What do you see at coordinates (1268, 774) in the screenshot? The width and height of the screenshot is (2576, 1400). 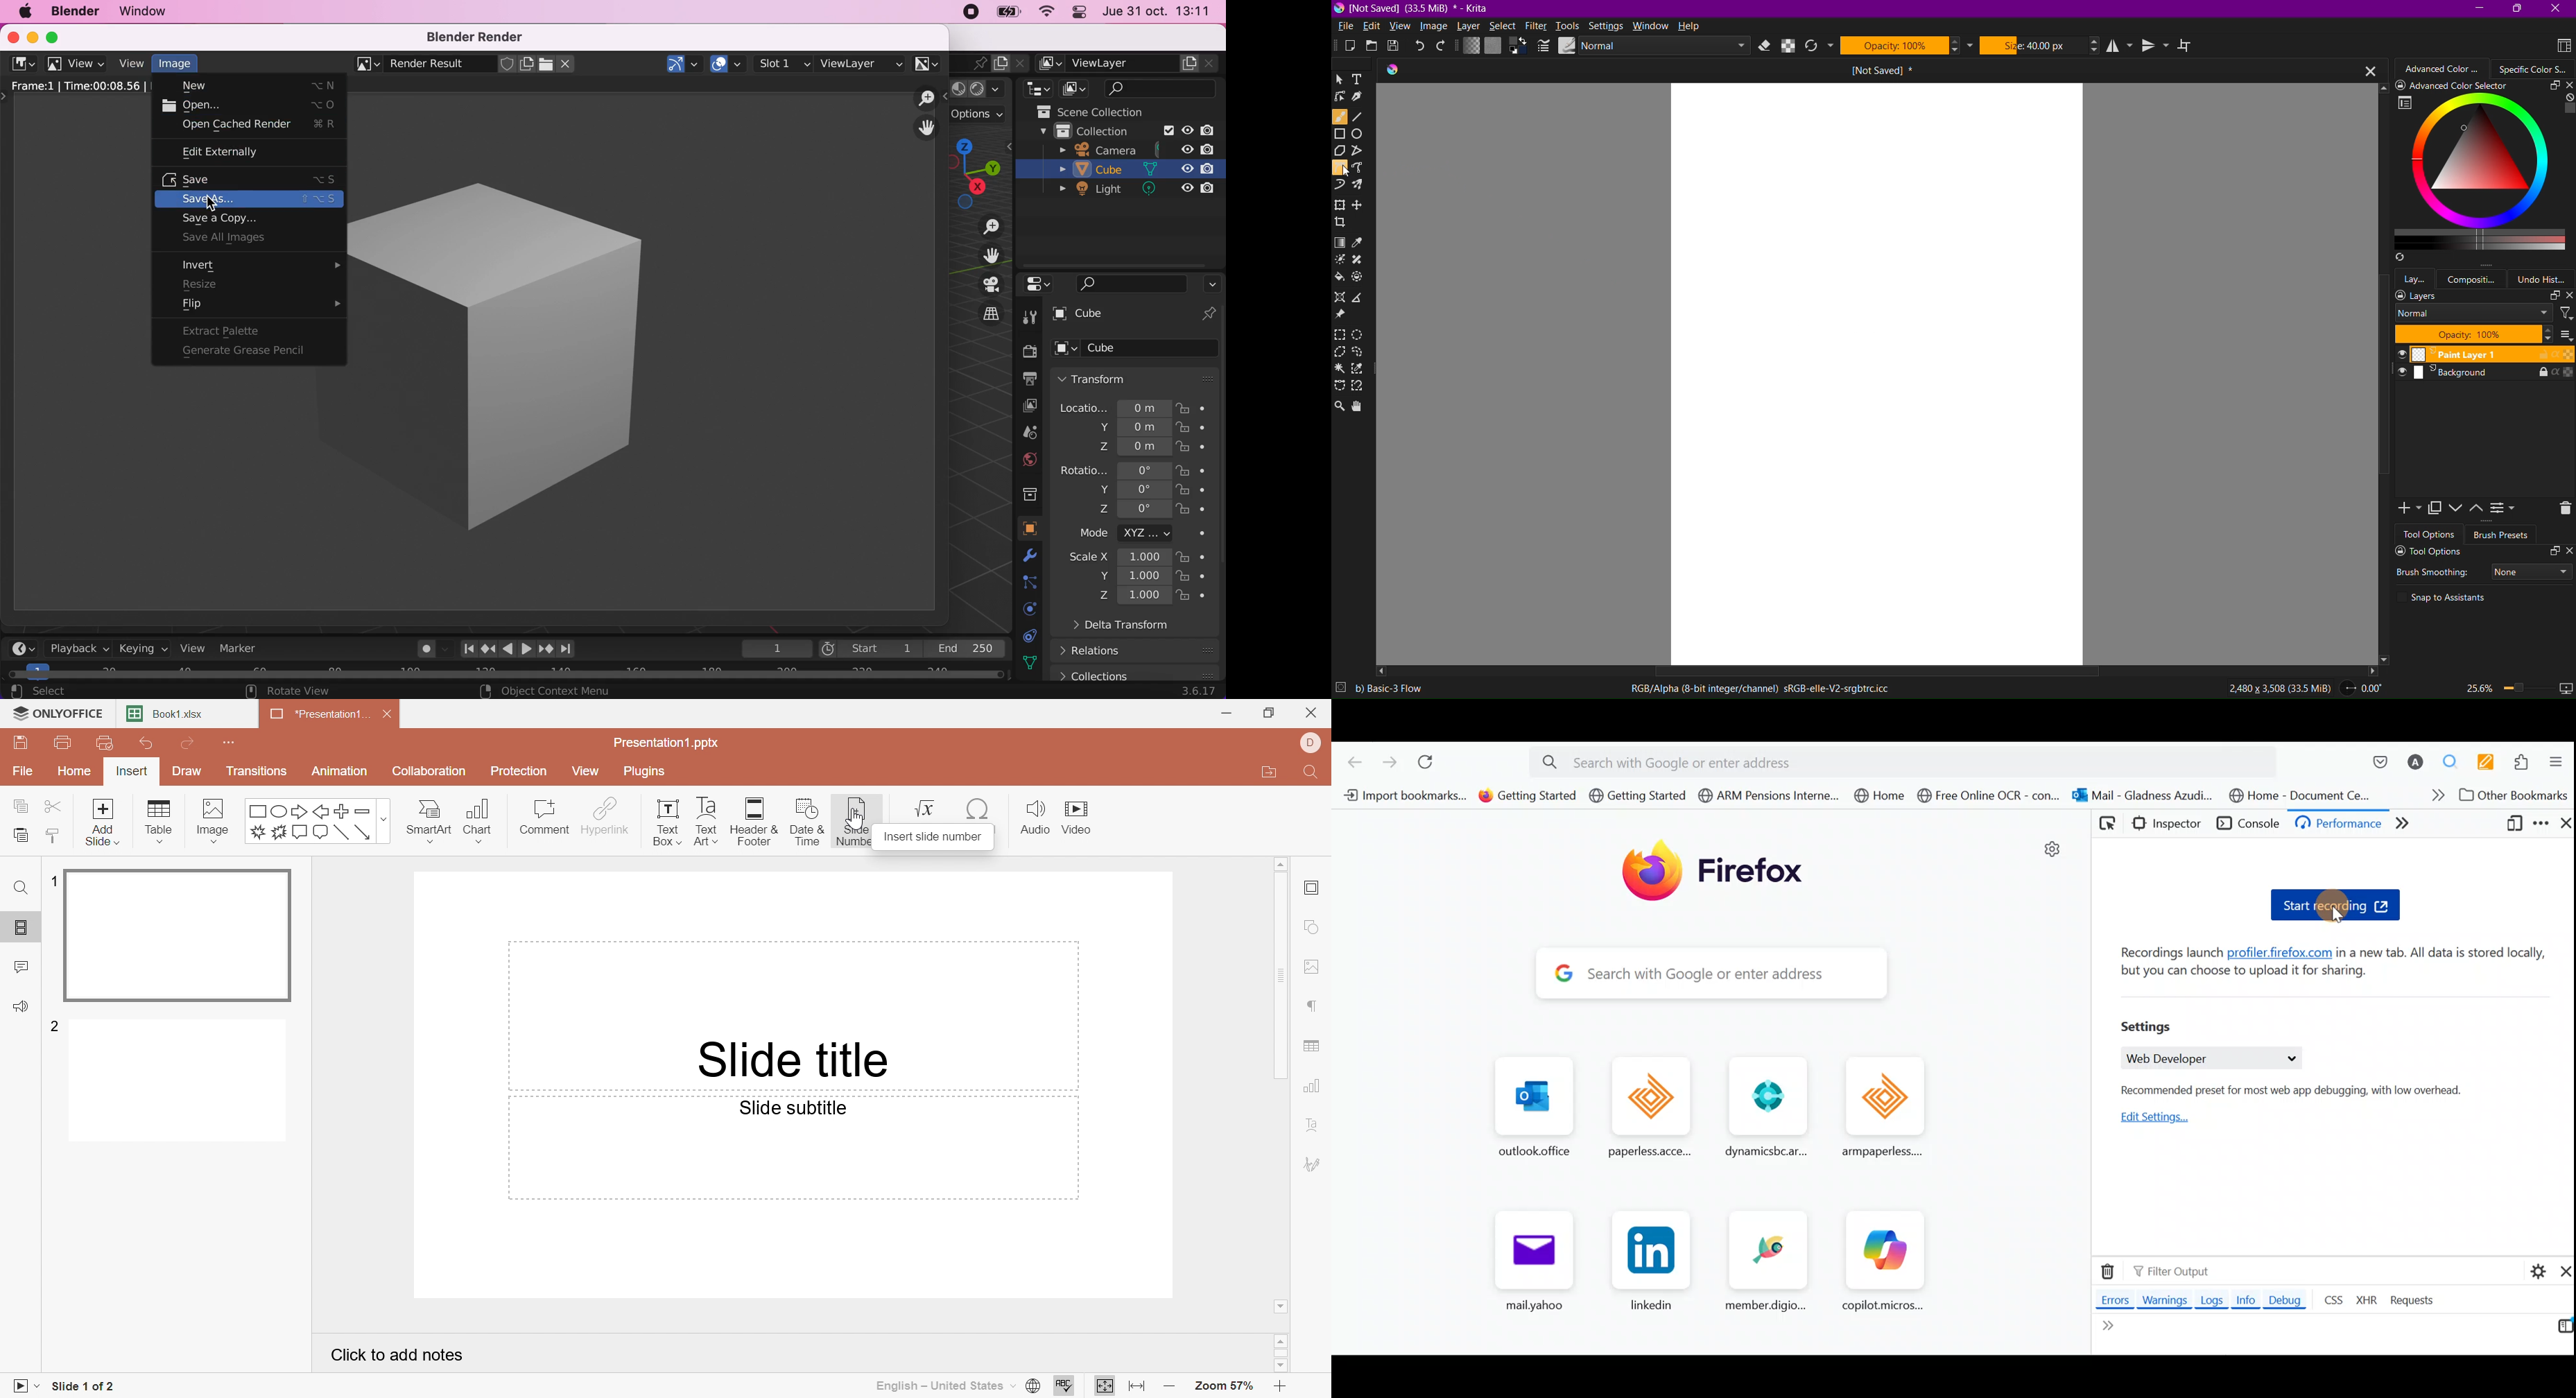 I see `Open file location` at bounding box center [1268, 774].